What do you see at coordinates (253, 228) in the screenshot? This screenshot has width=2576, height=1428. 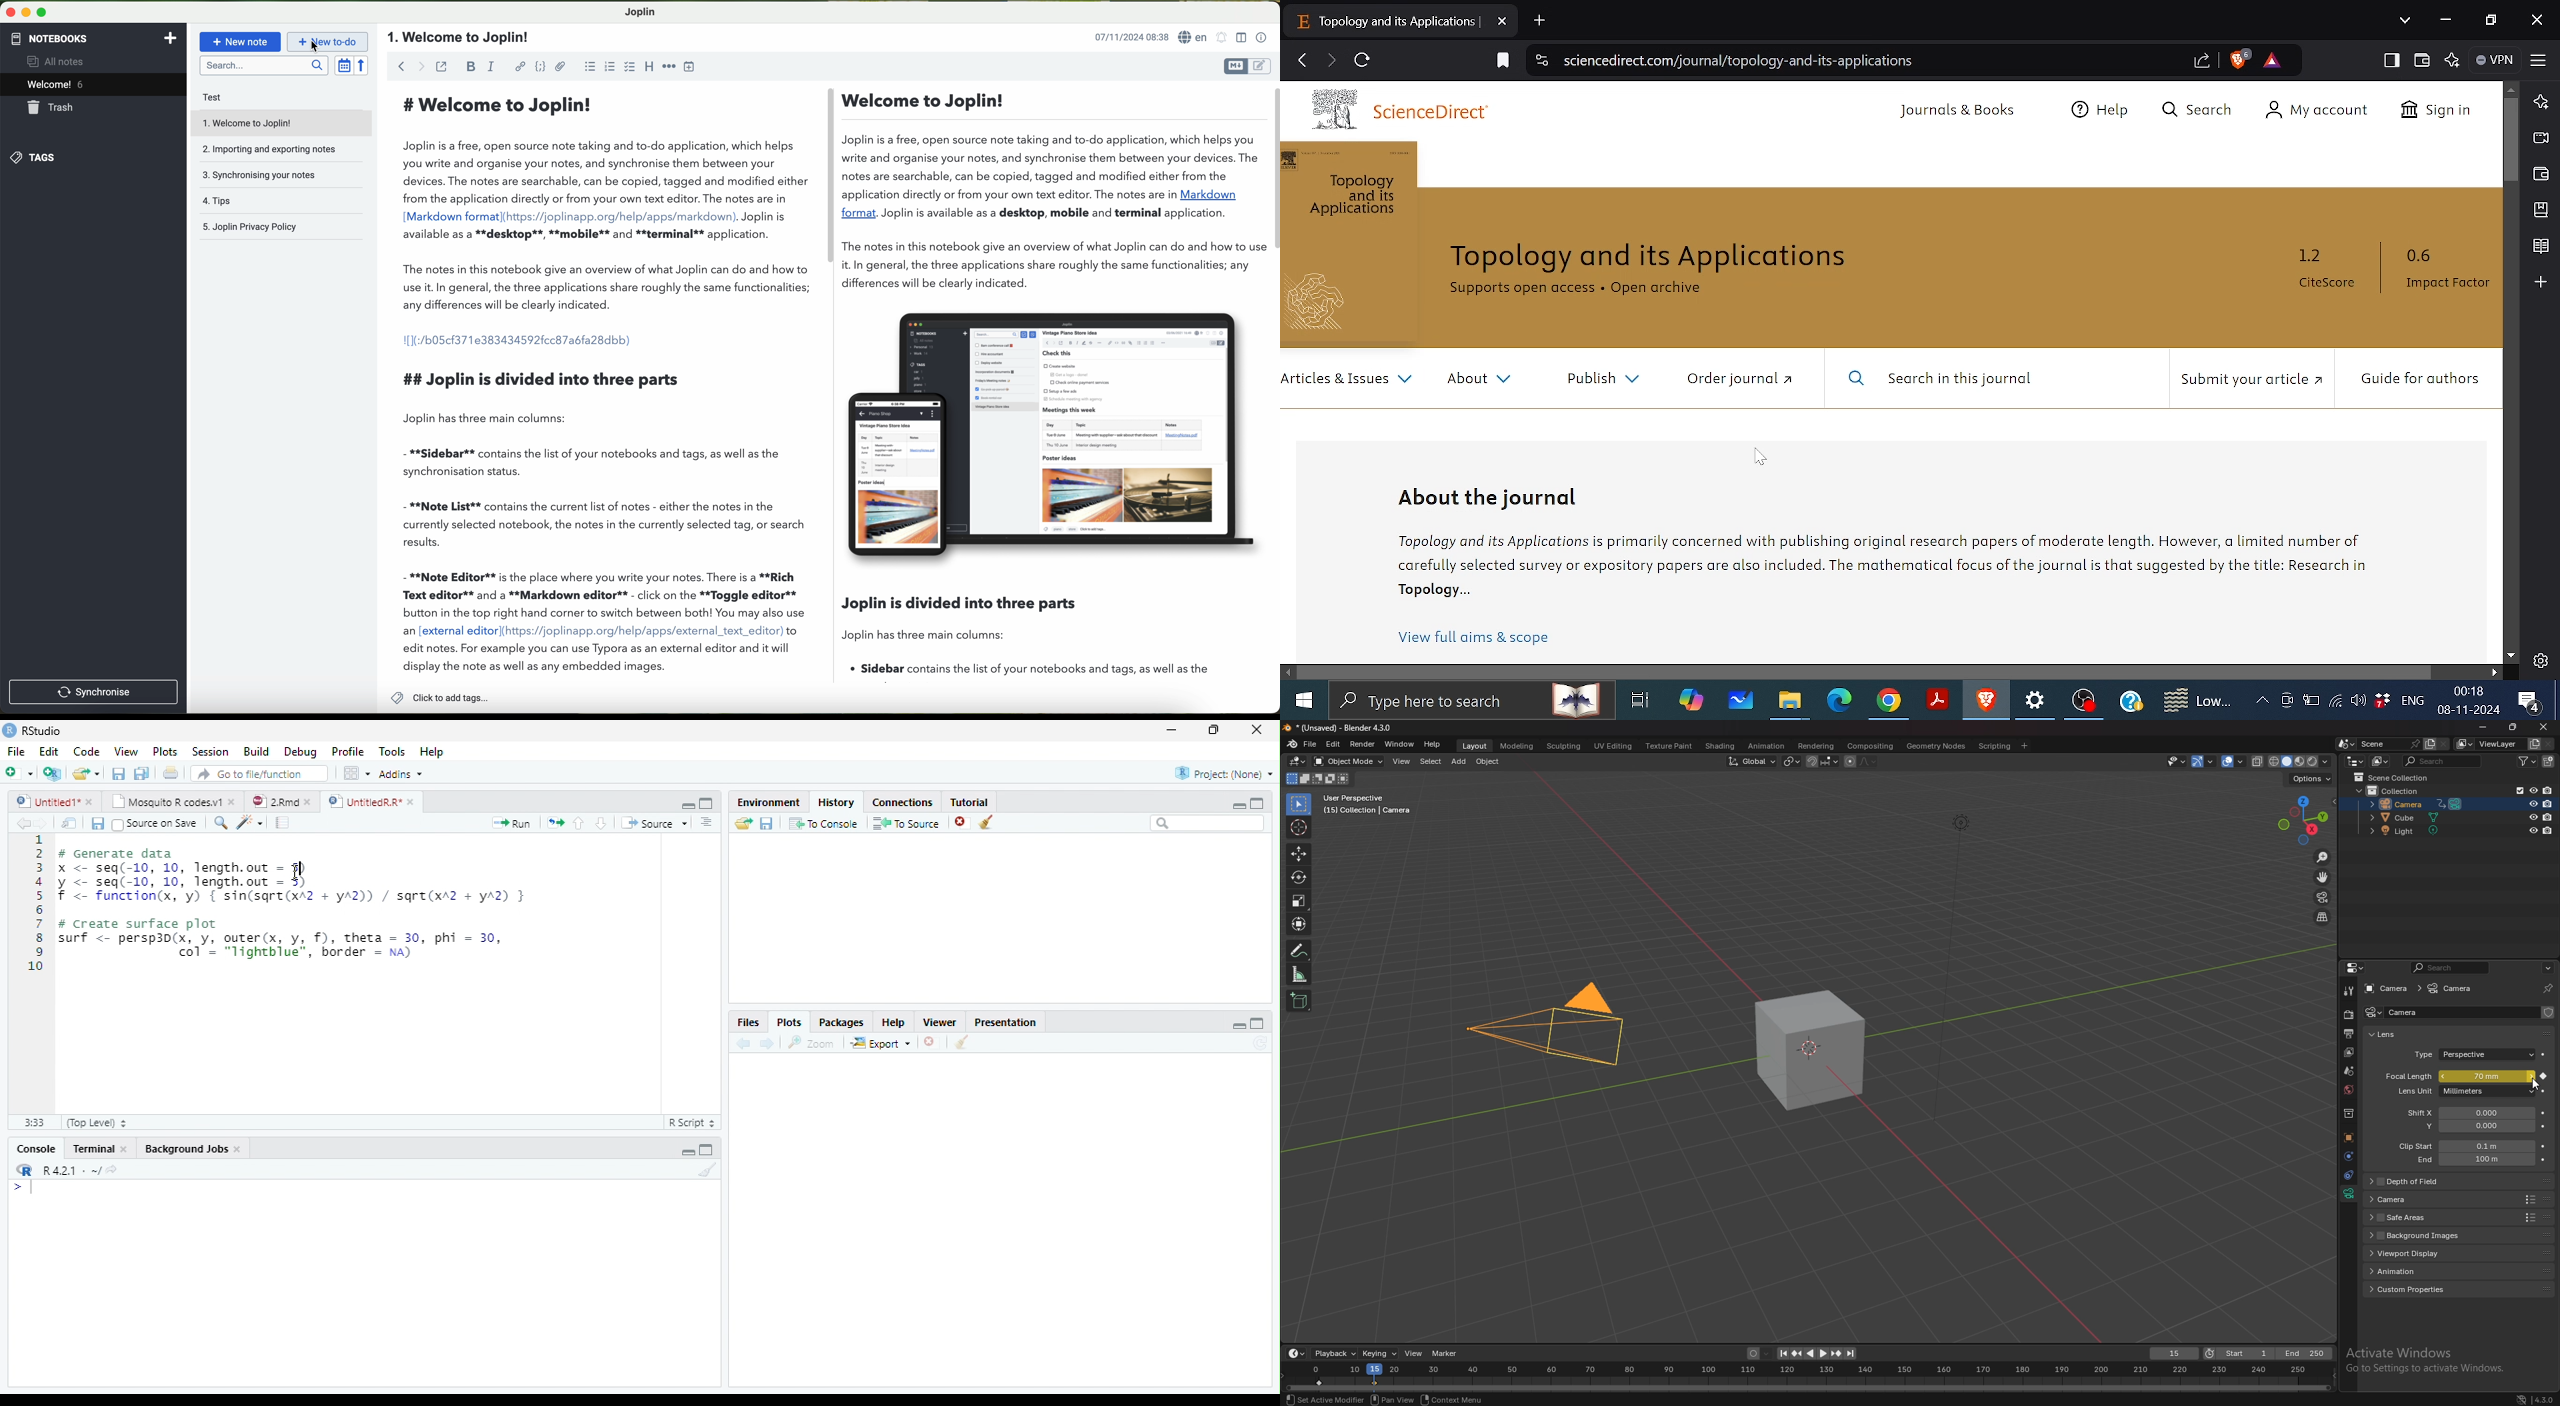 I see `Joplin privacy policy` at bounding box center [253, 228].